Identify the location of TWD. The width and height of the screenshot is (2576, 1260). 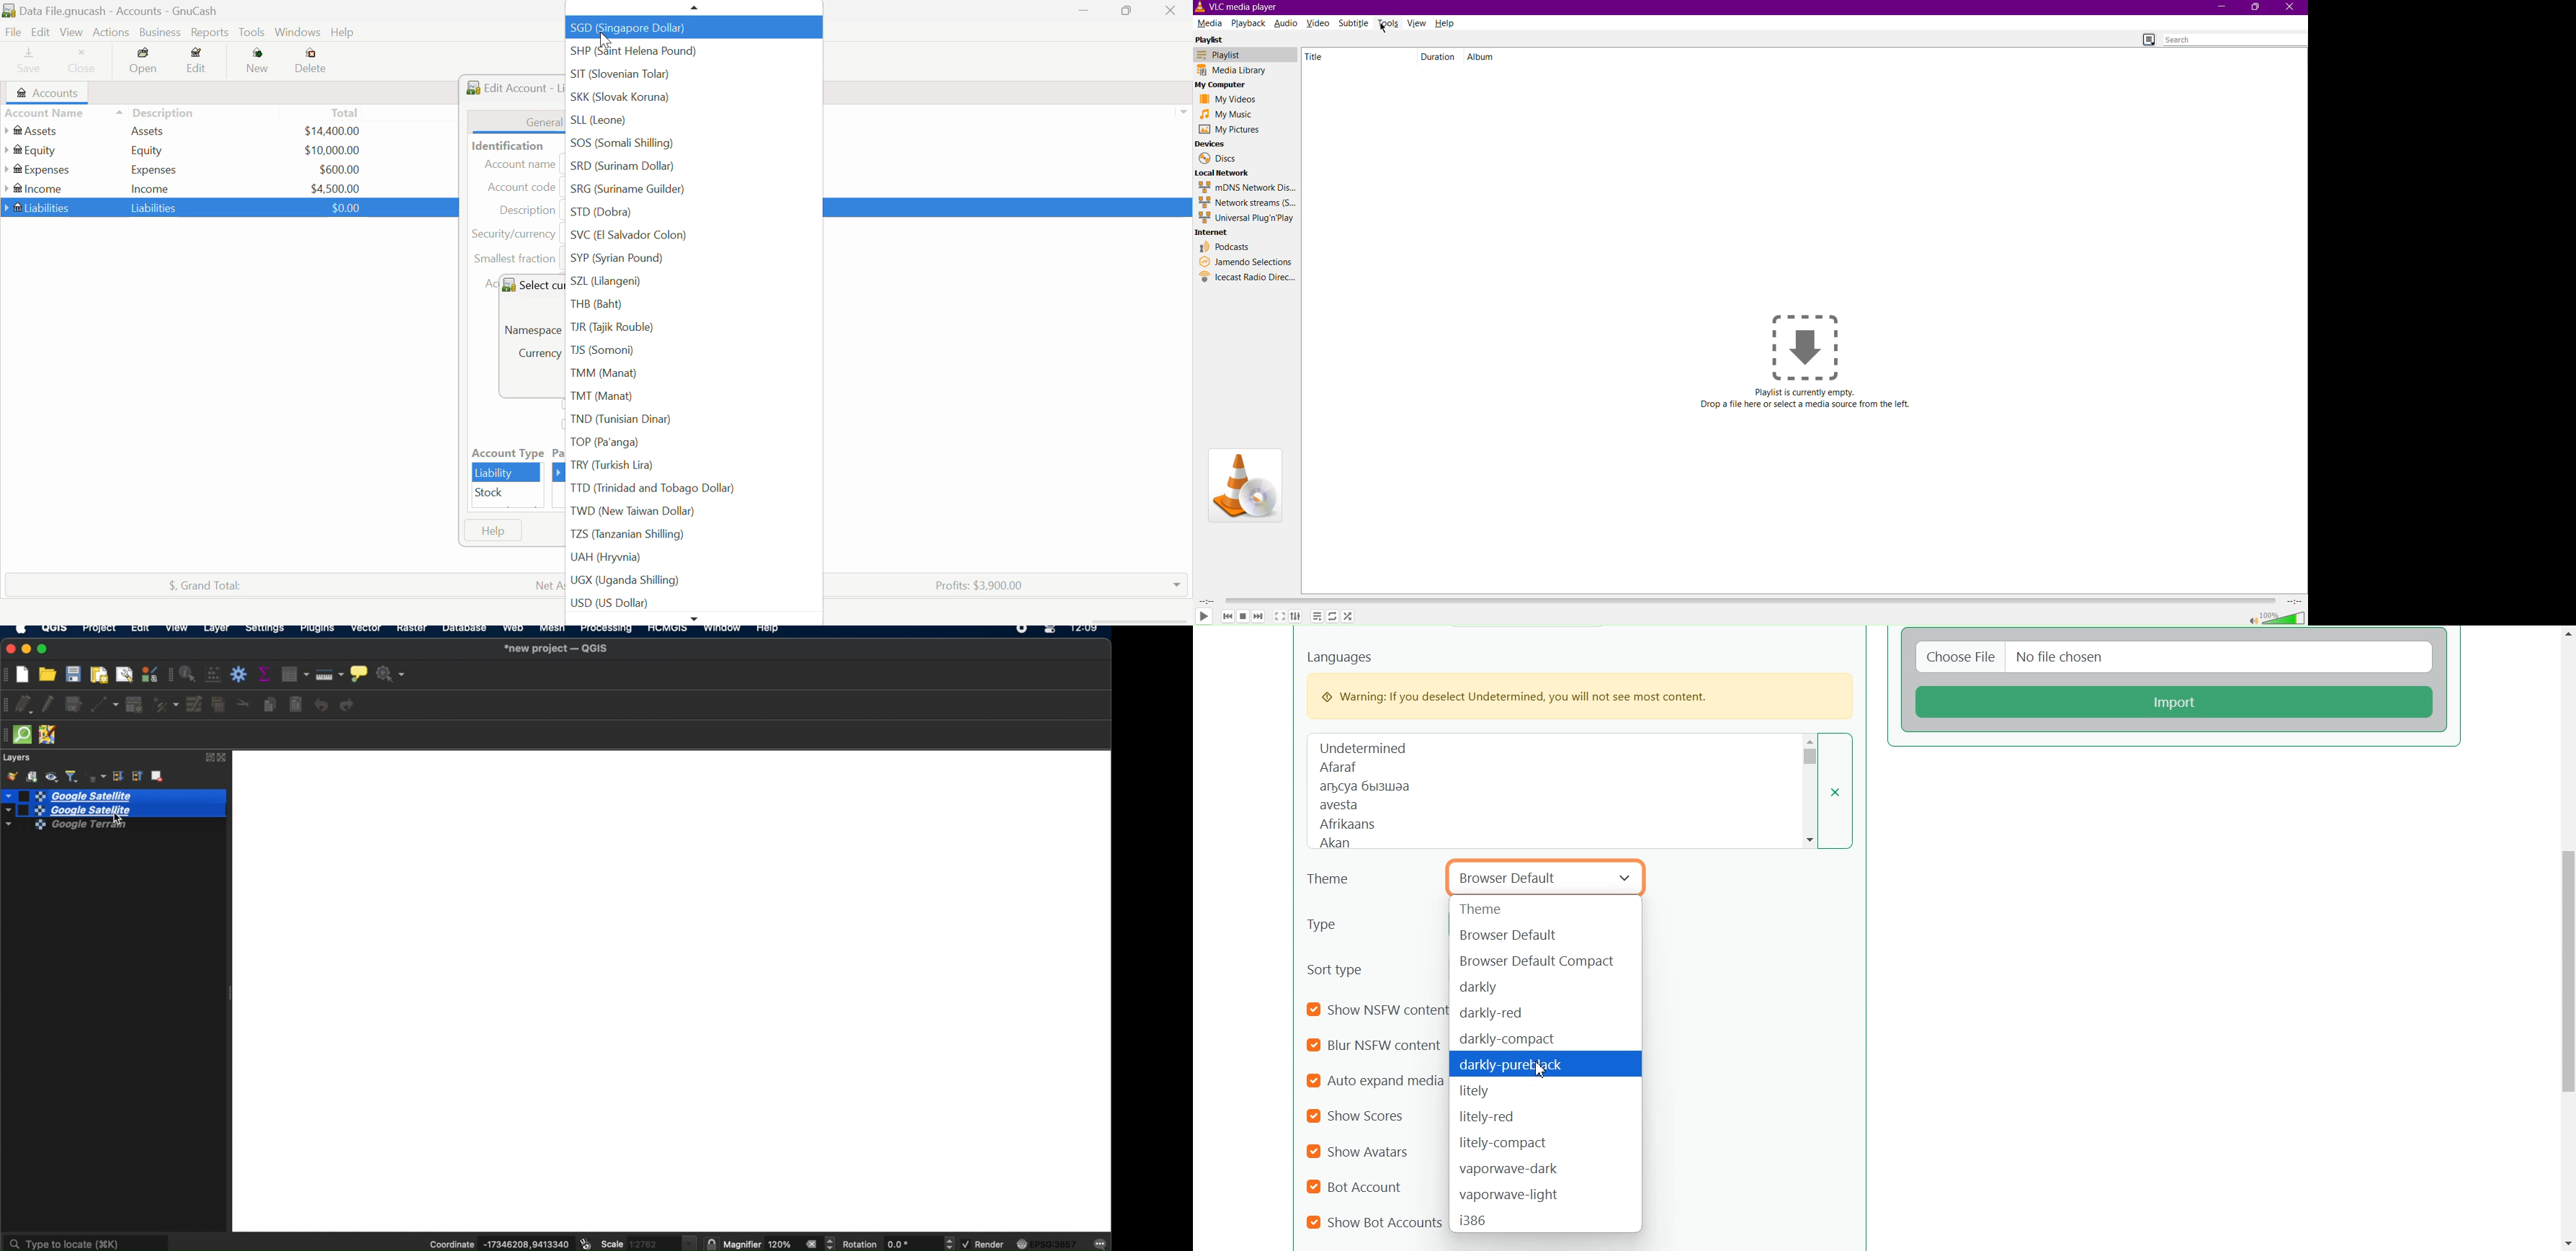
(693, 510).